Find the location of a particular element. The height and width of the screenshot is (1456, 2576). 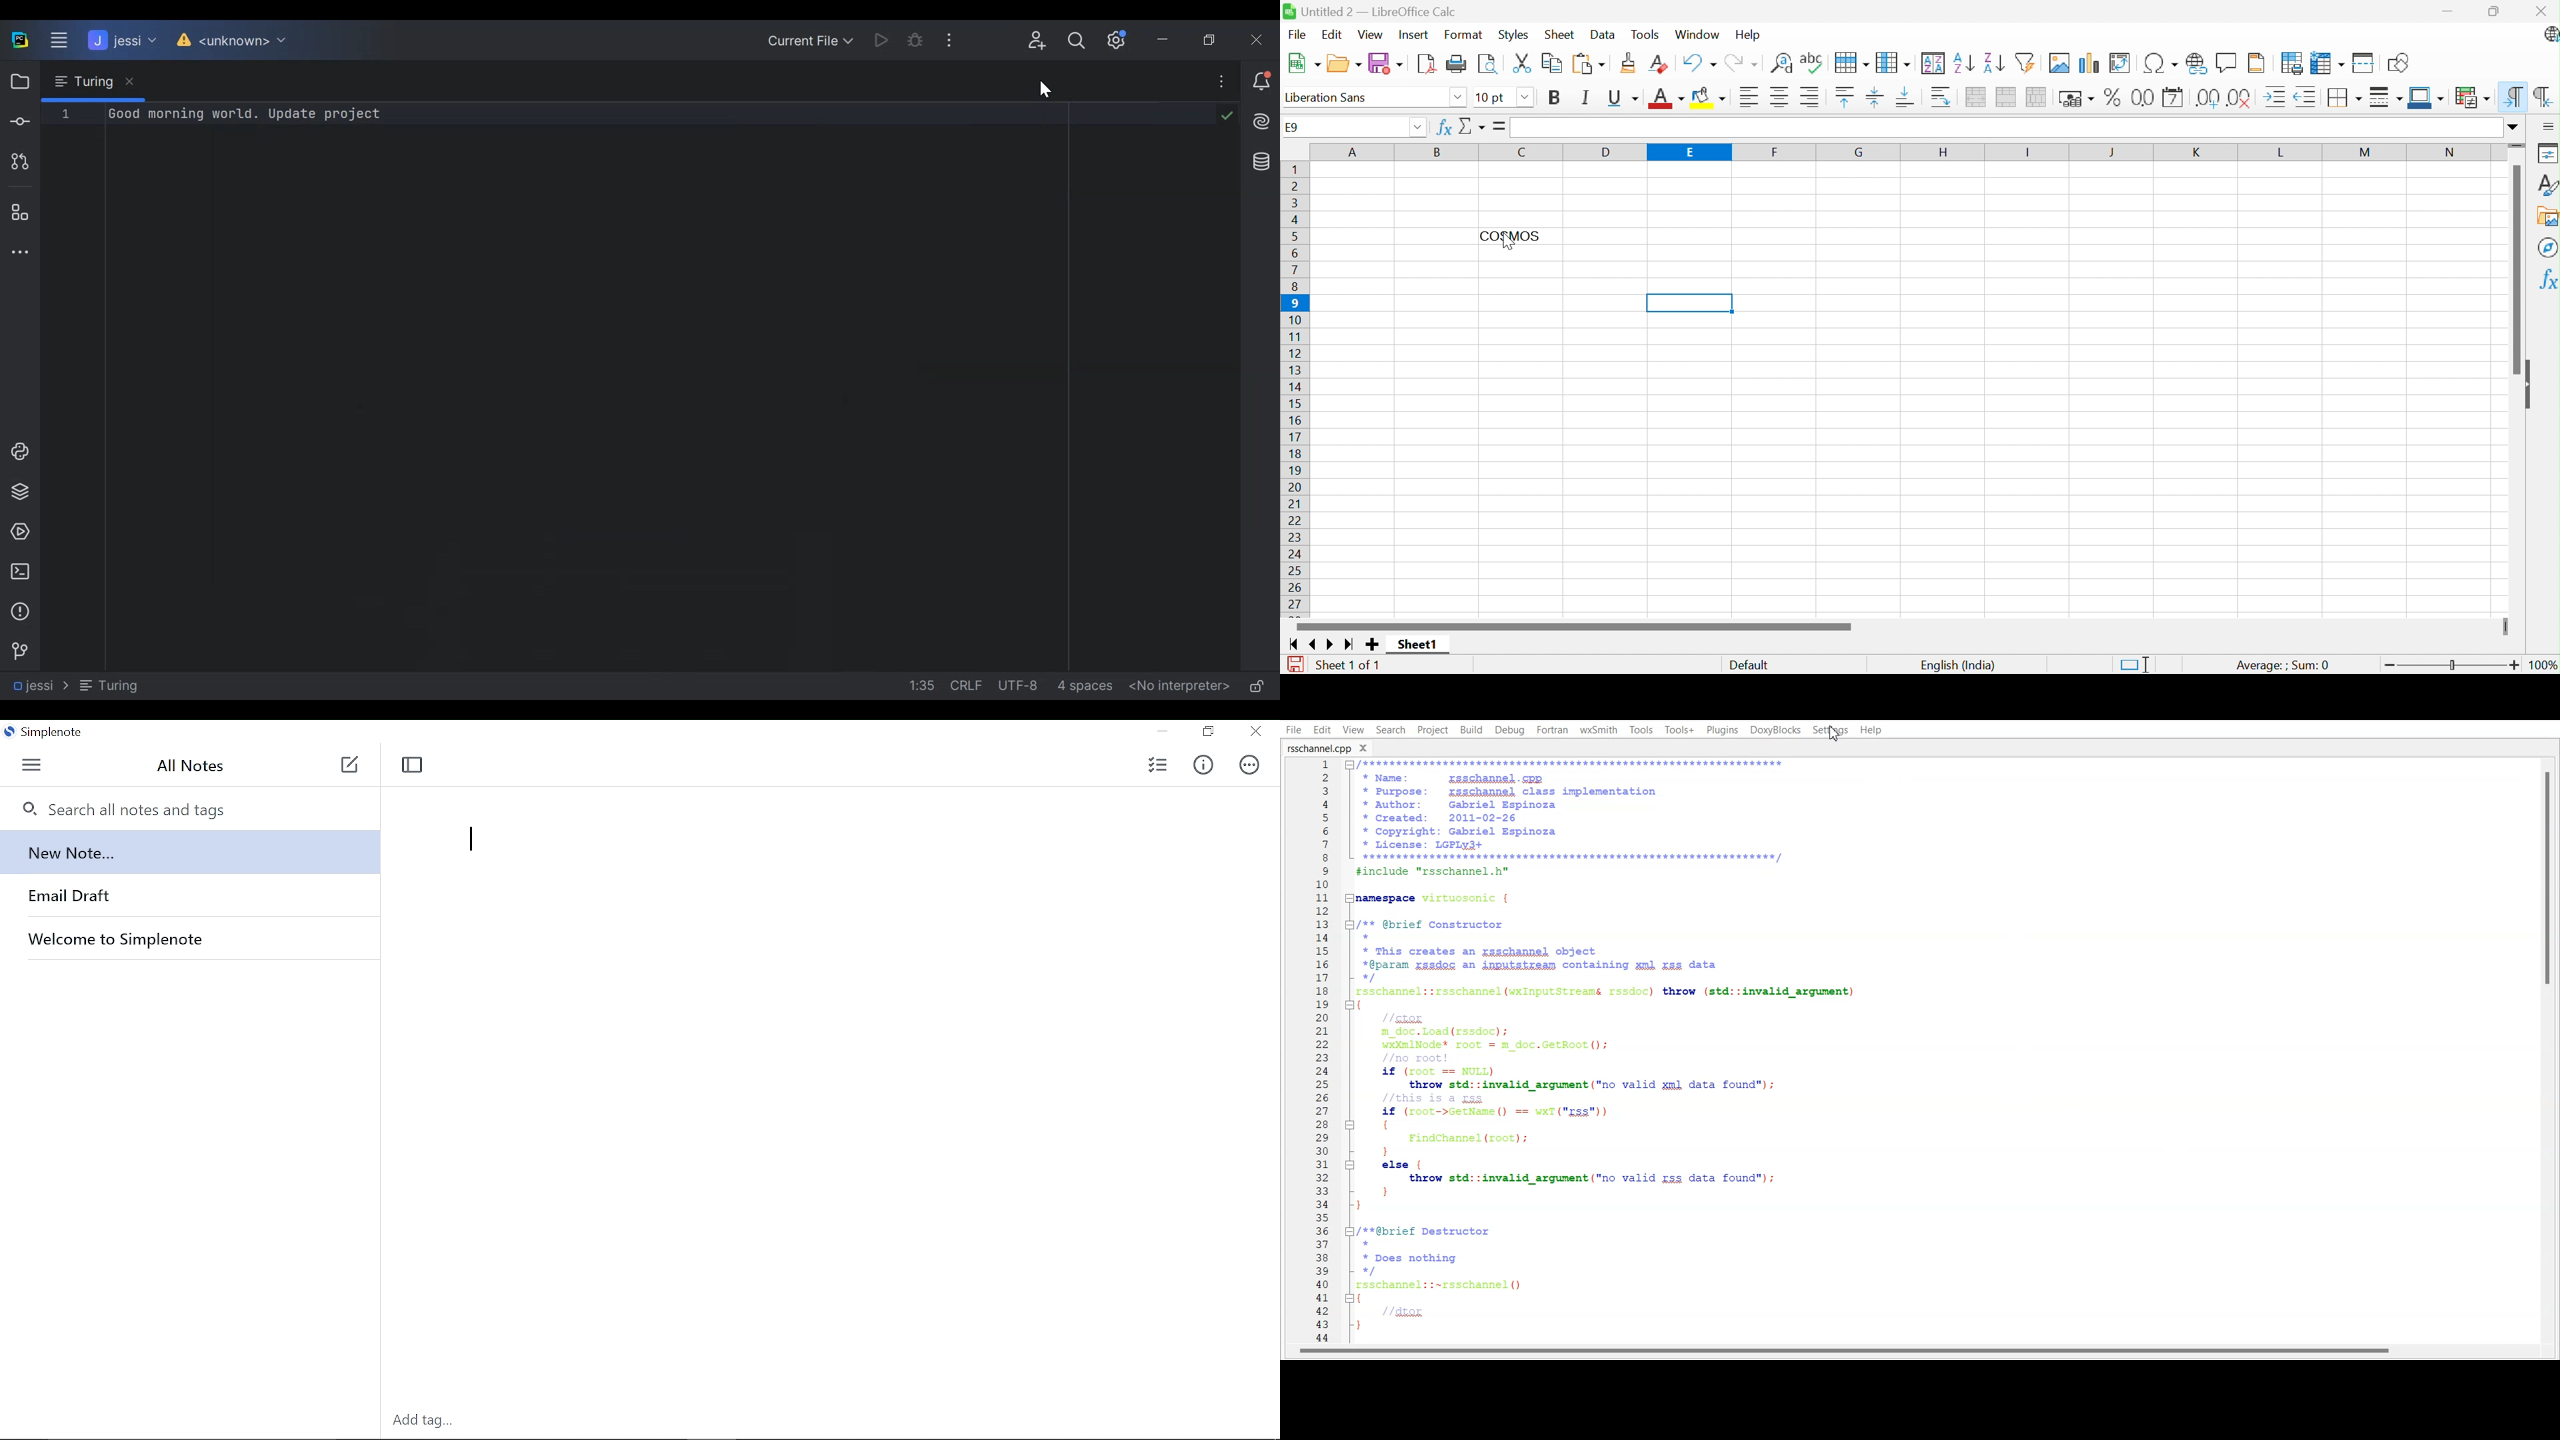

Code With Me is located at coordinates (1037, 39).